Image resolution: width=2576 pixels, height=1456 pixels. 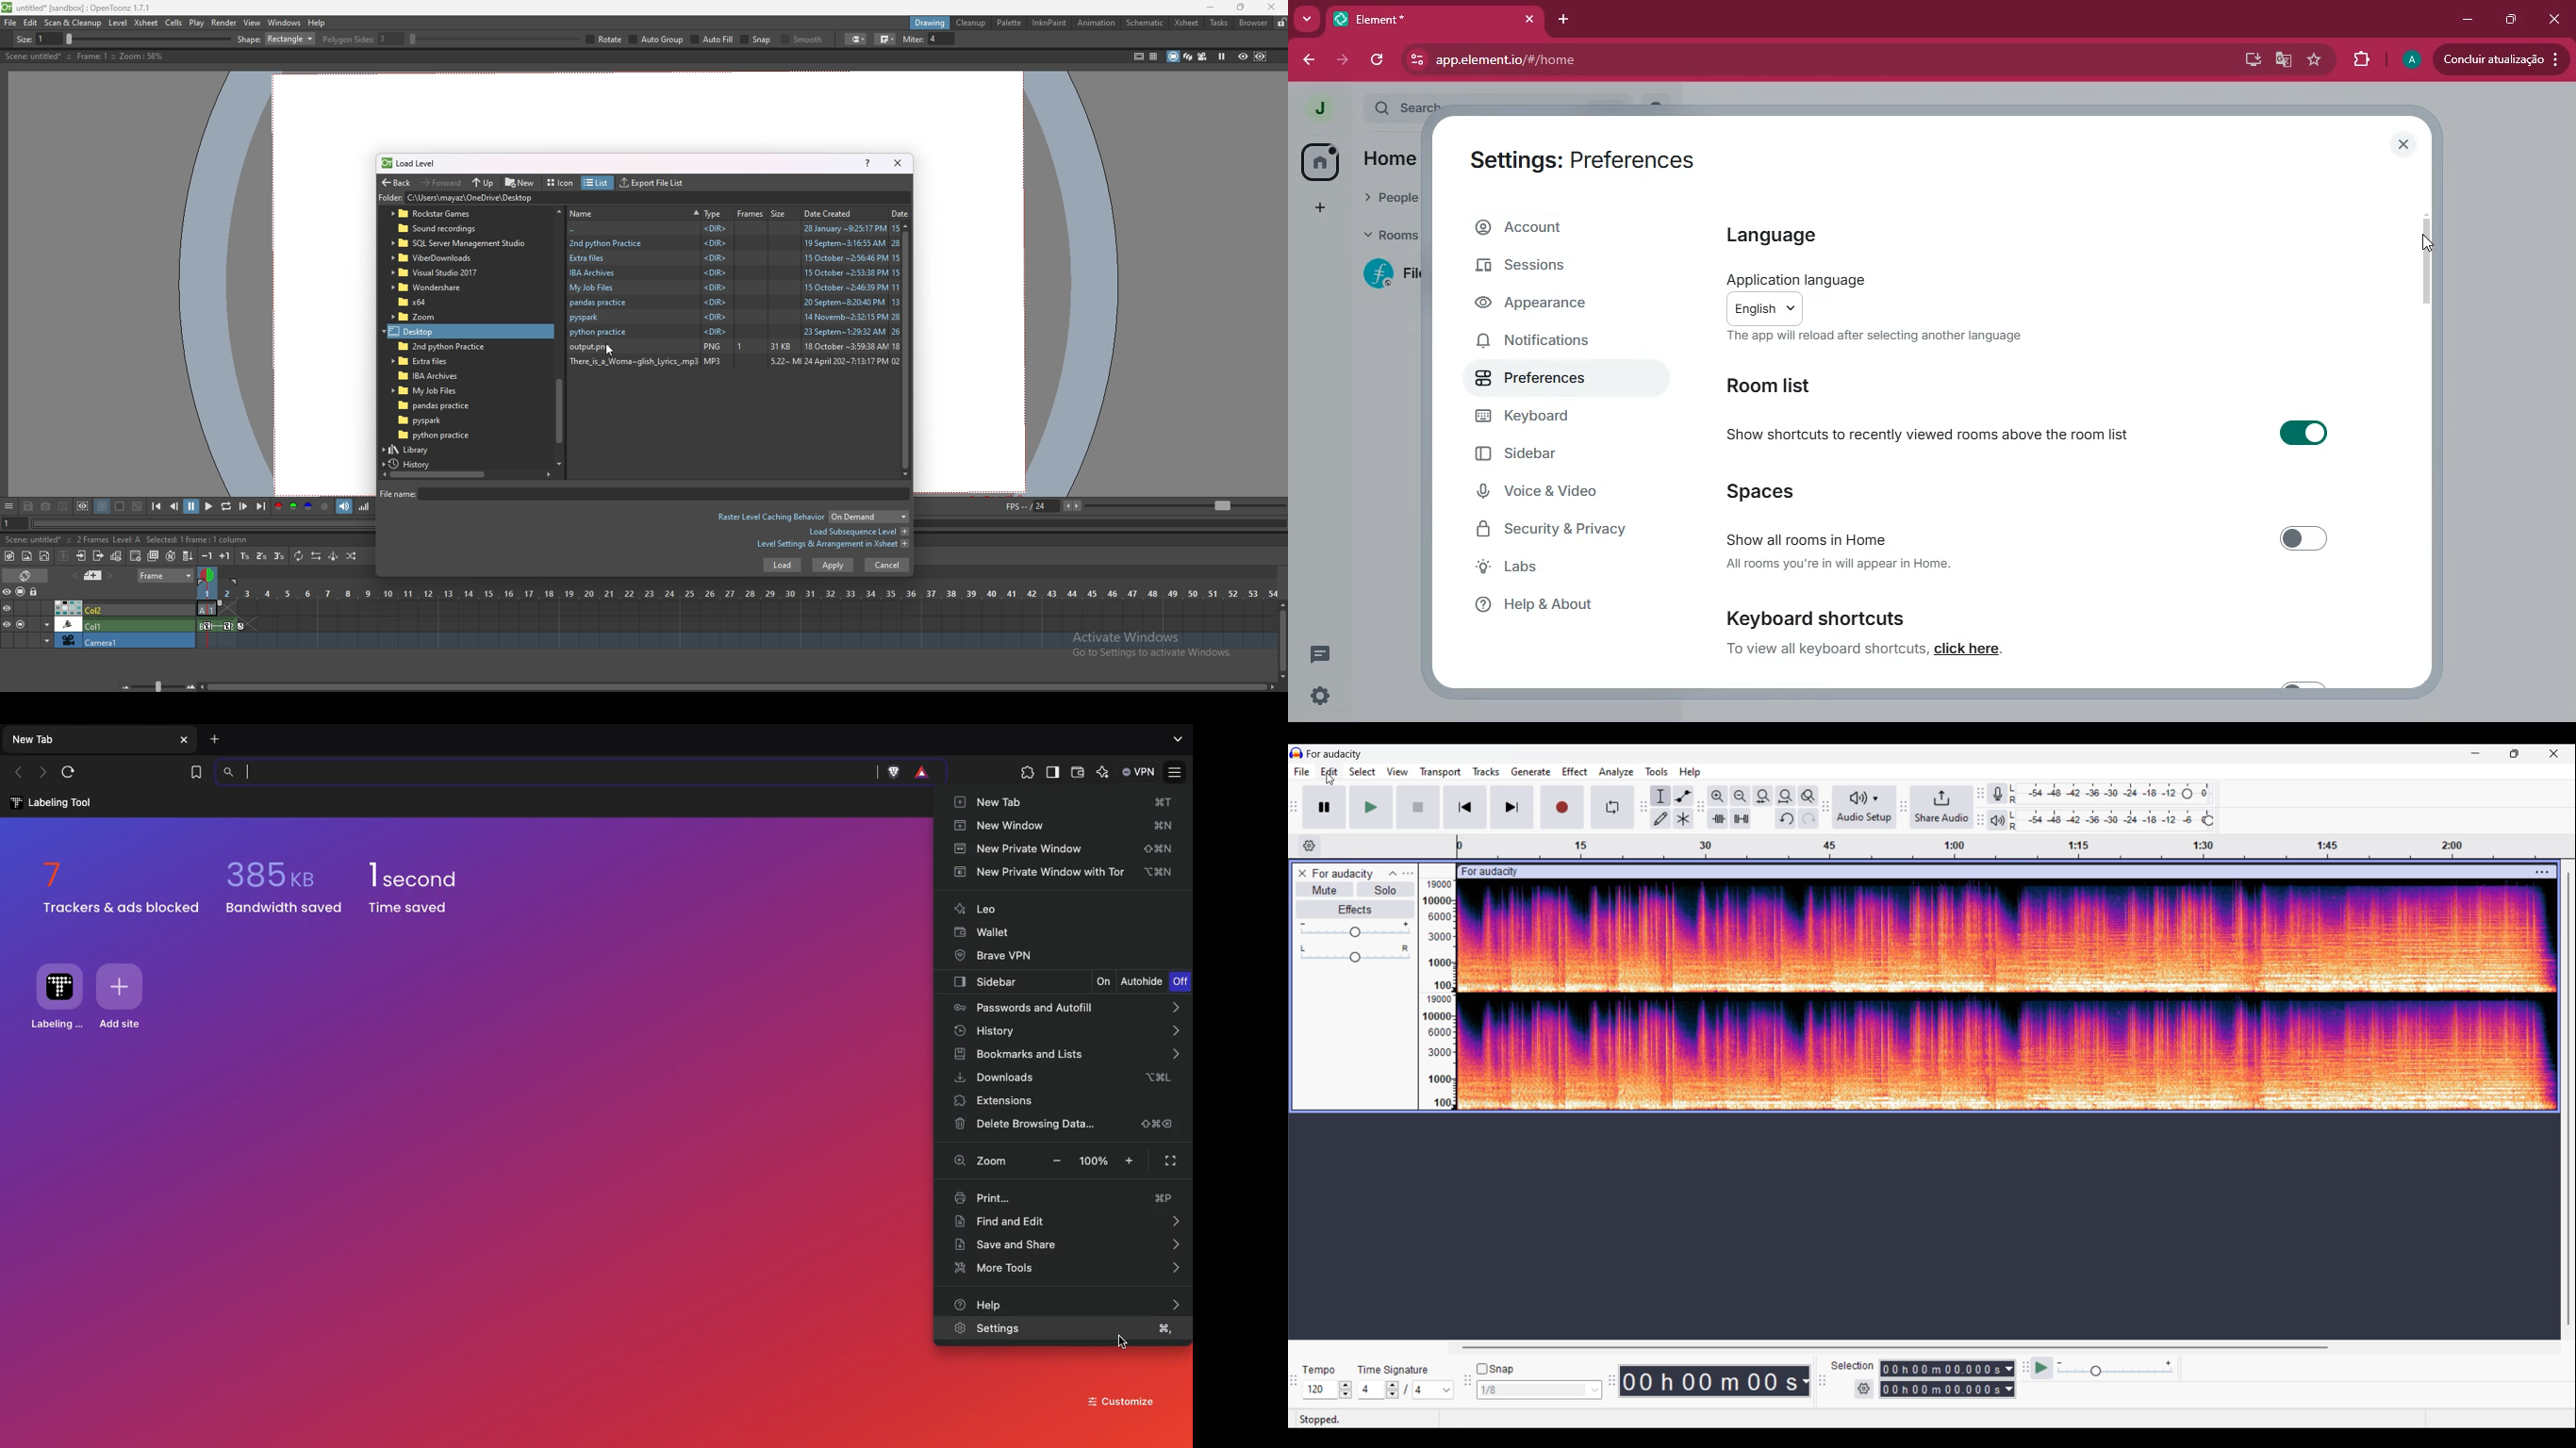 I want to click on save, so click(x=28, y=508).